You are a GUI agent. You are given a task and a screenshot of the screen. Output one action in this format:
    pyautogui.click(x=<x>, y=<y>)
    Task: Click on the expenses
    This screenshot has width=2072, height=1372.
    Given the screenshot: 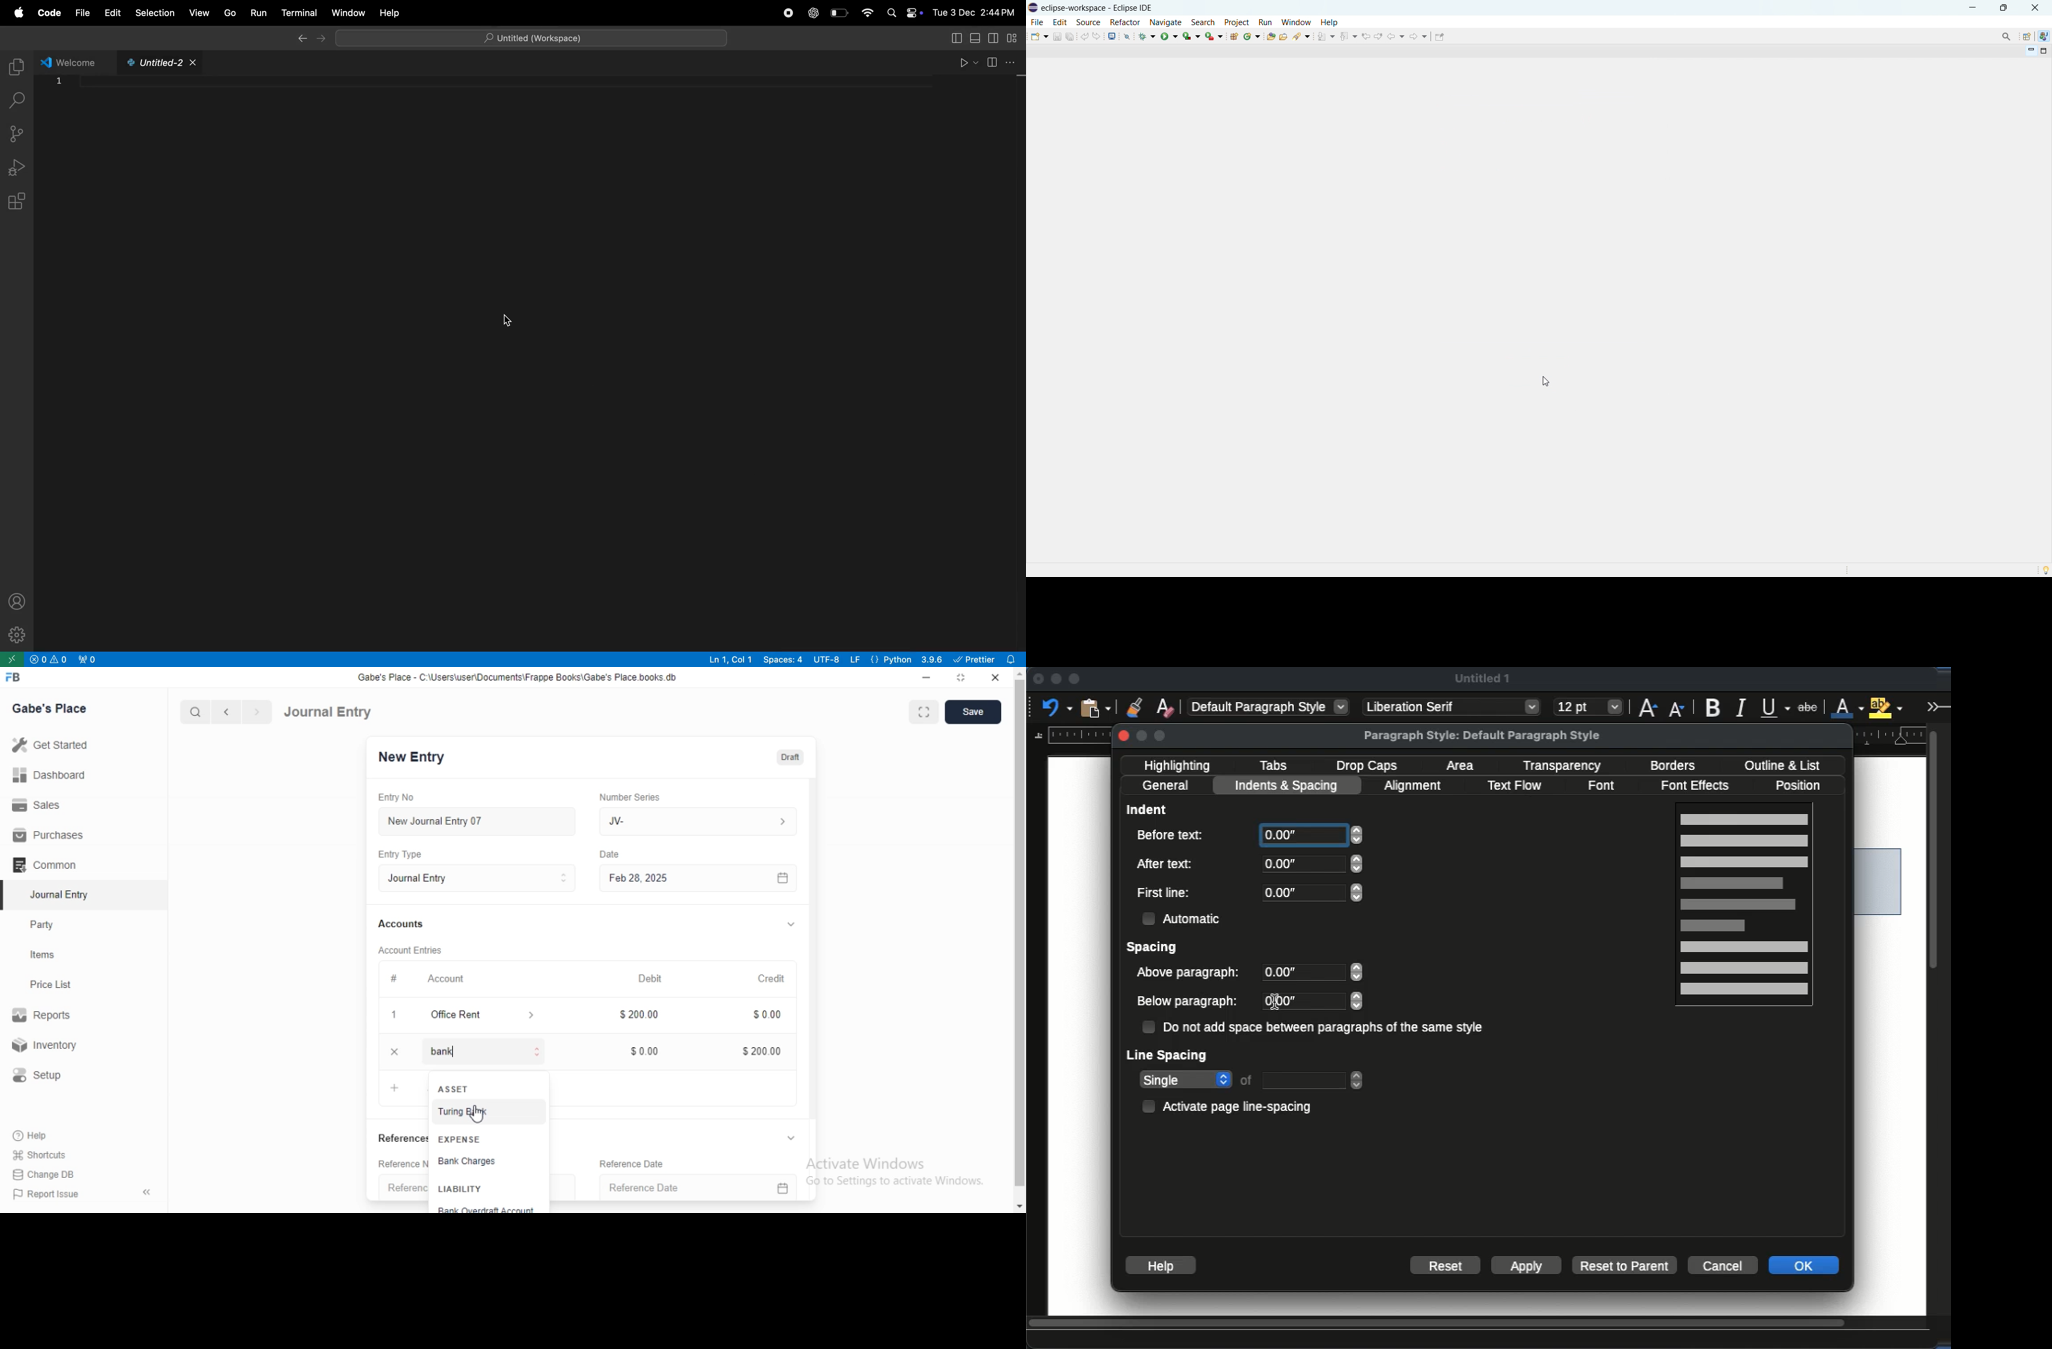 What is the action you would take?
    pyautogui.click(x=484, y=1138)
    